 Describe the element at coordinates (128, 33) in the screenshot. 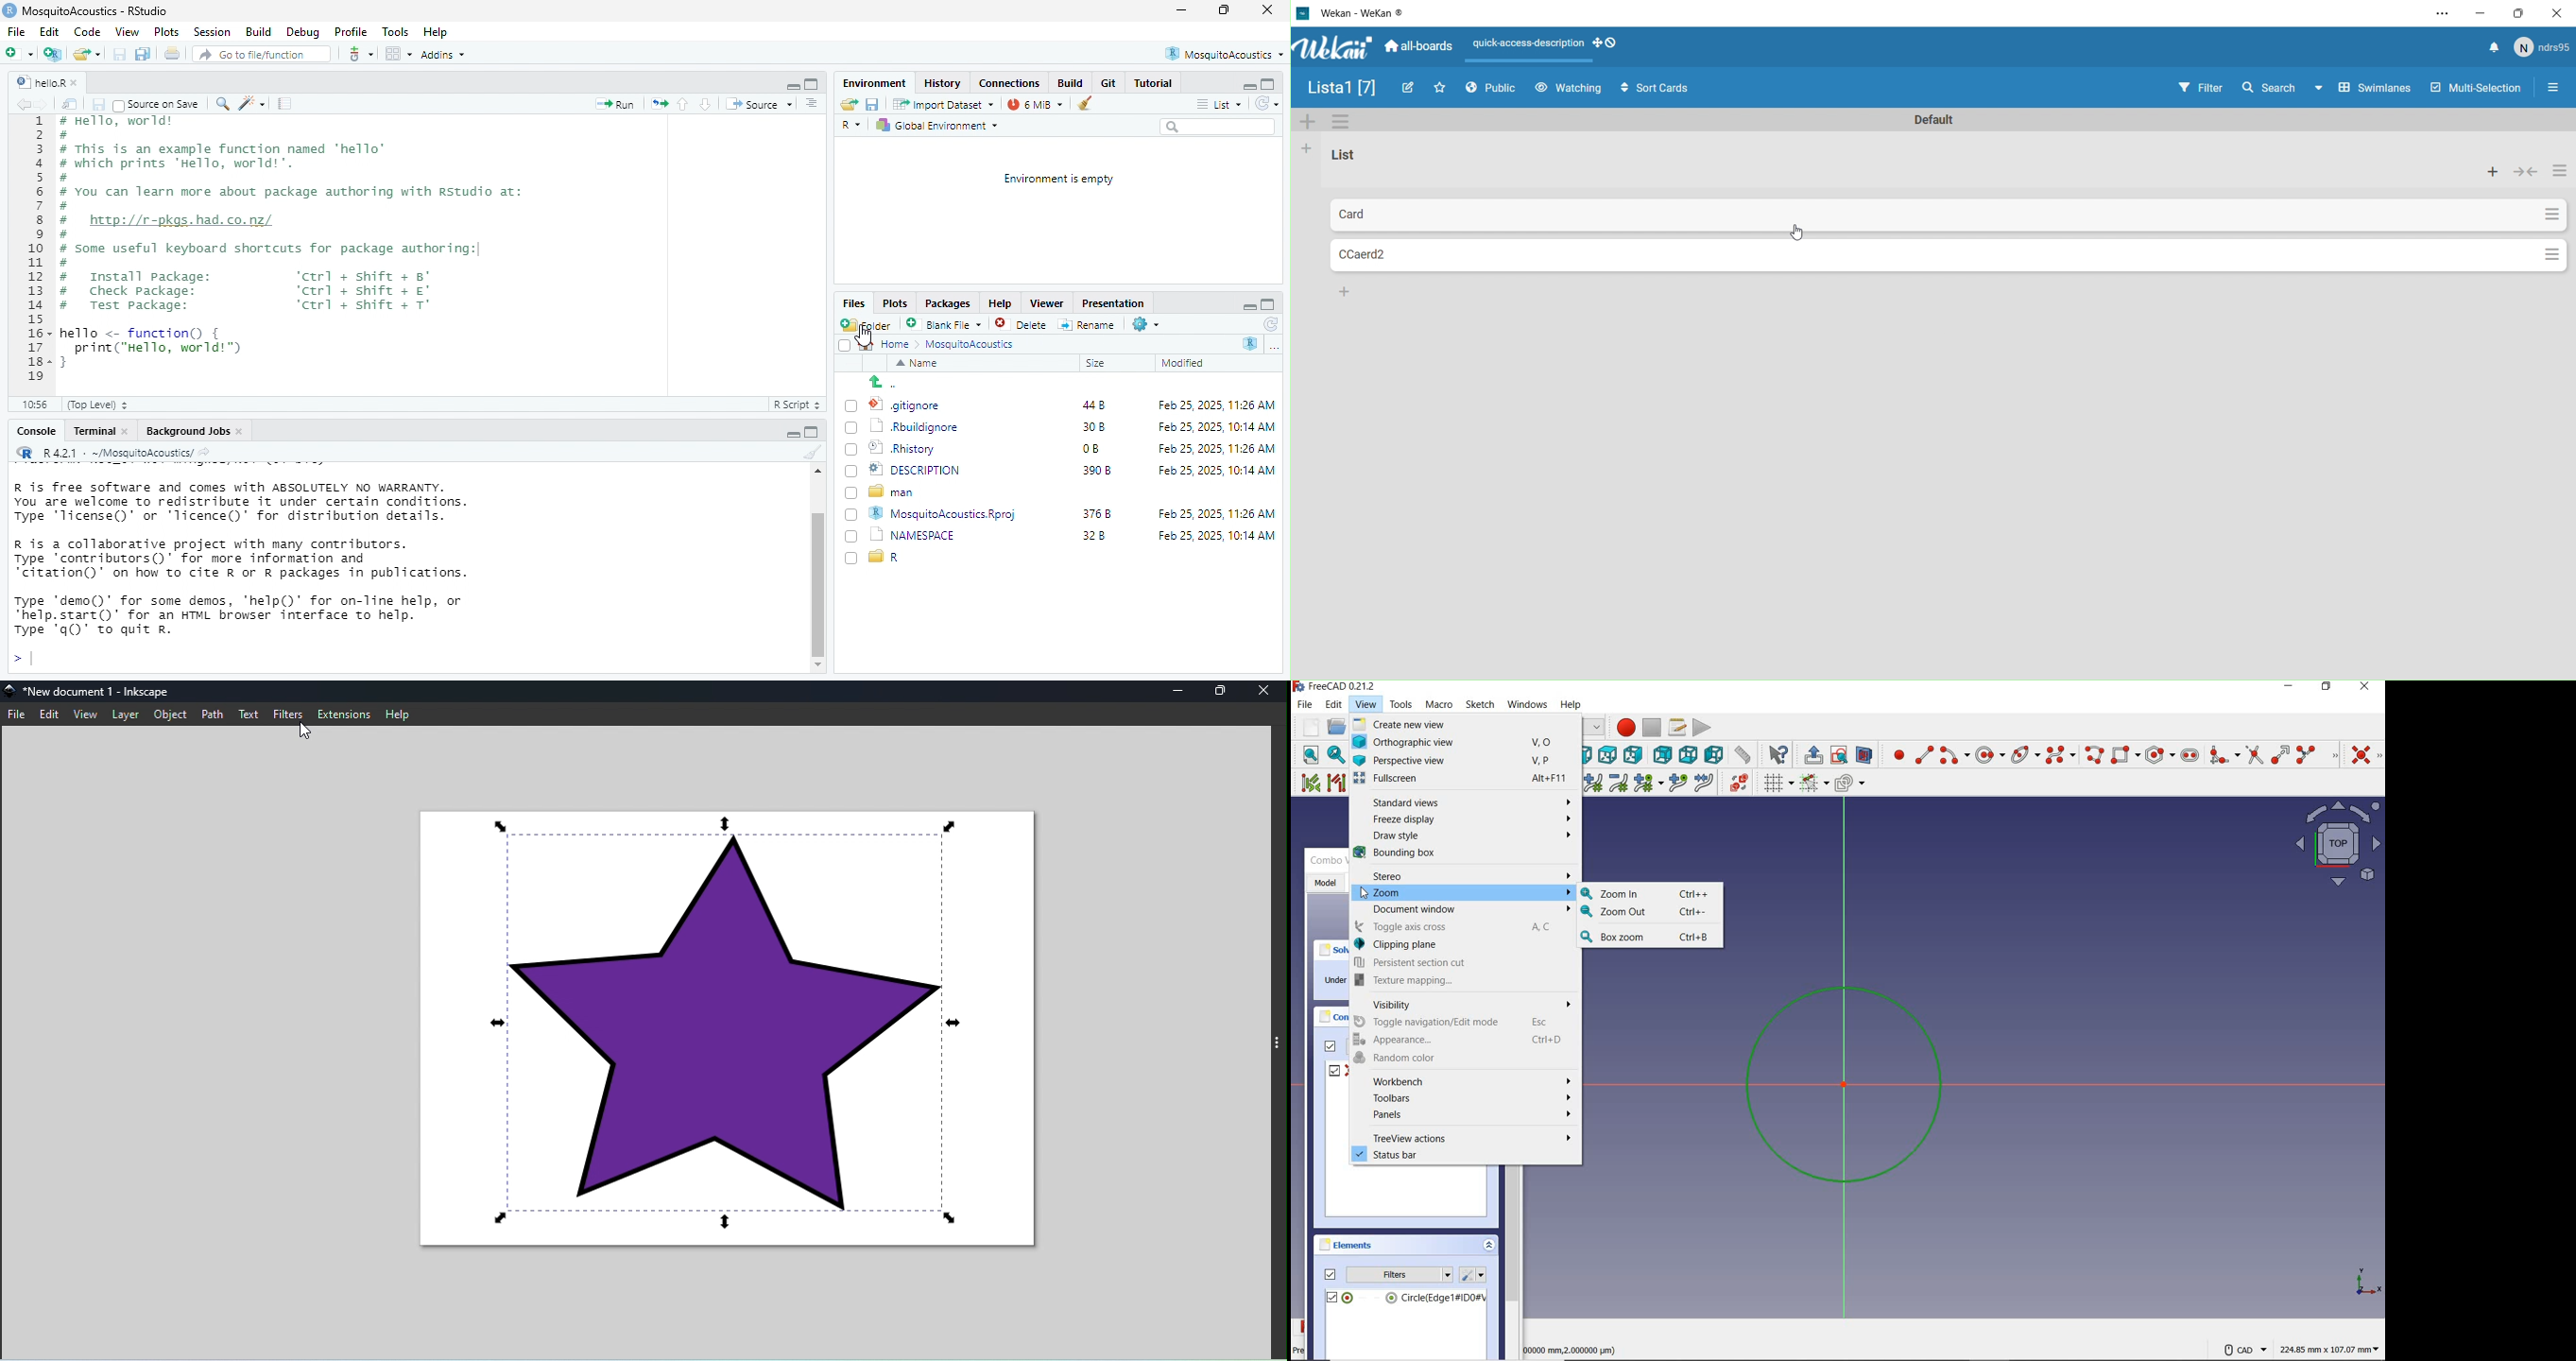

I see `View` at that location.